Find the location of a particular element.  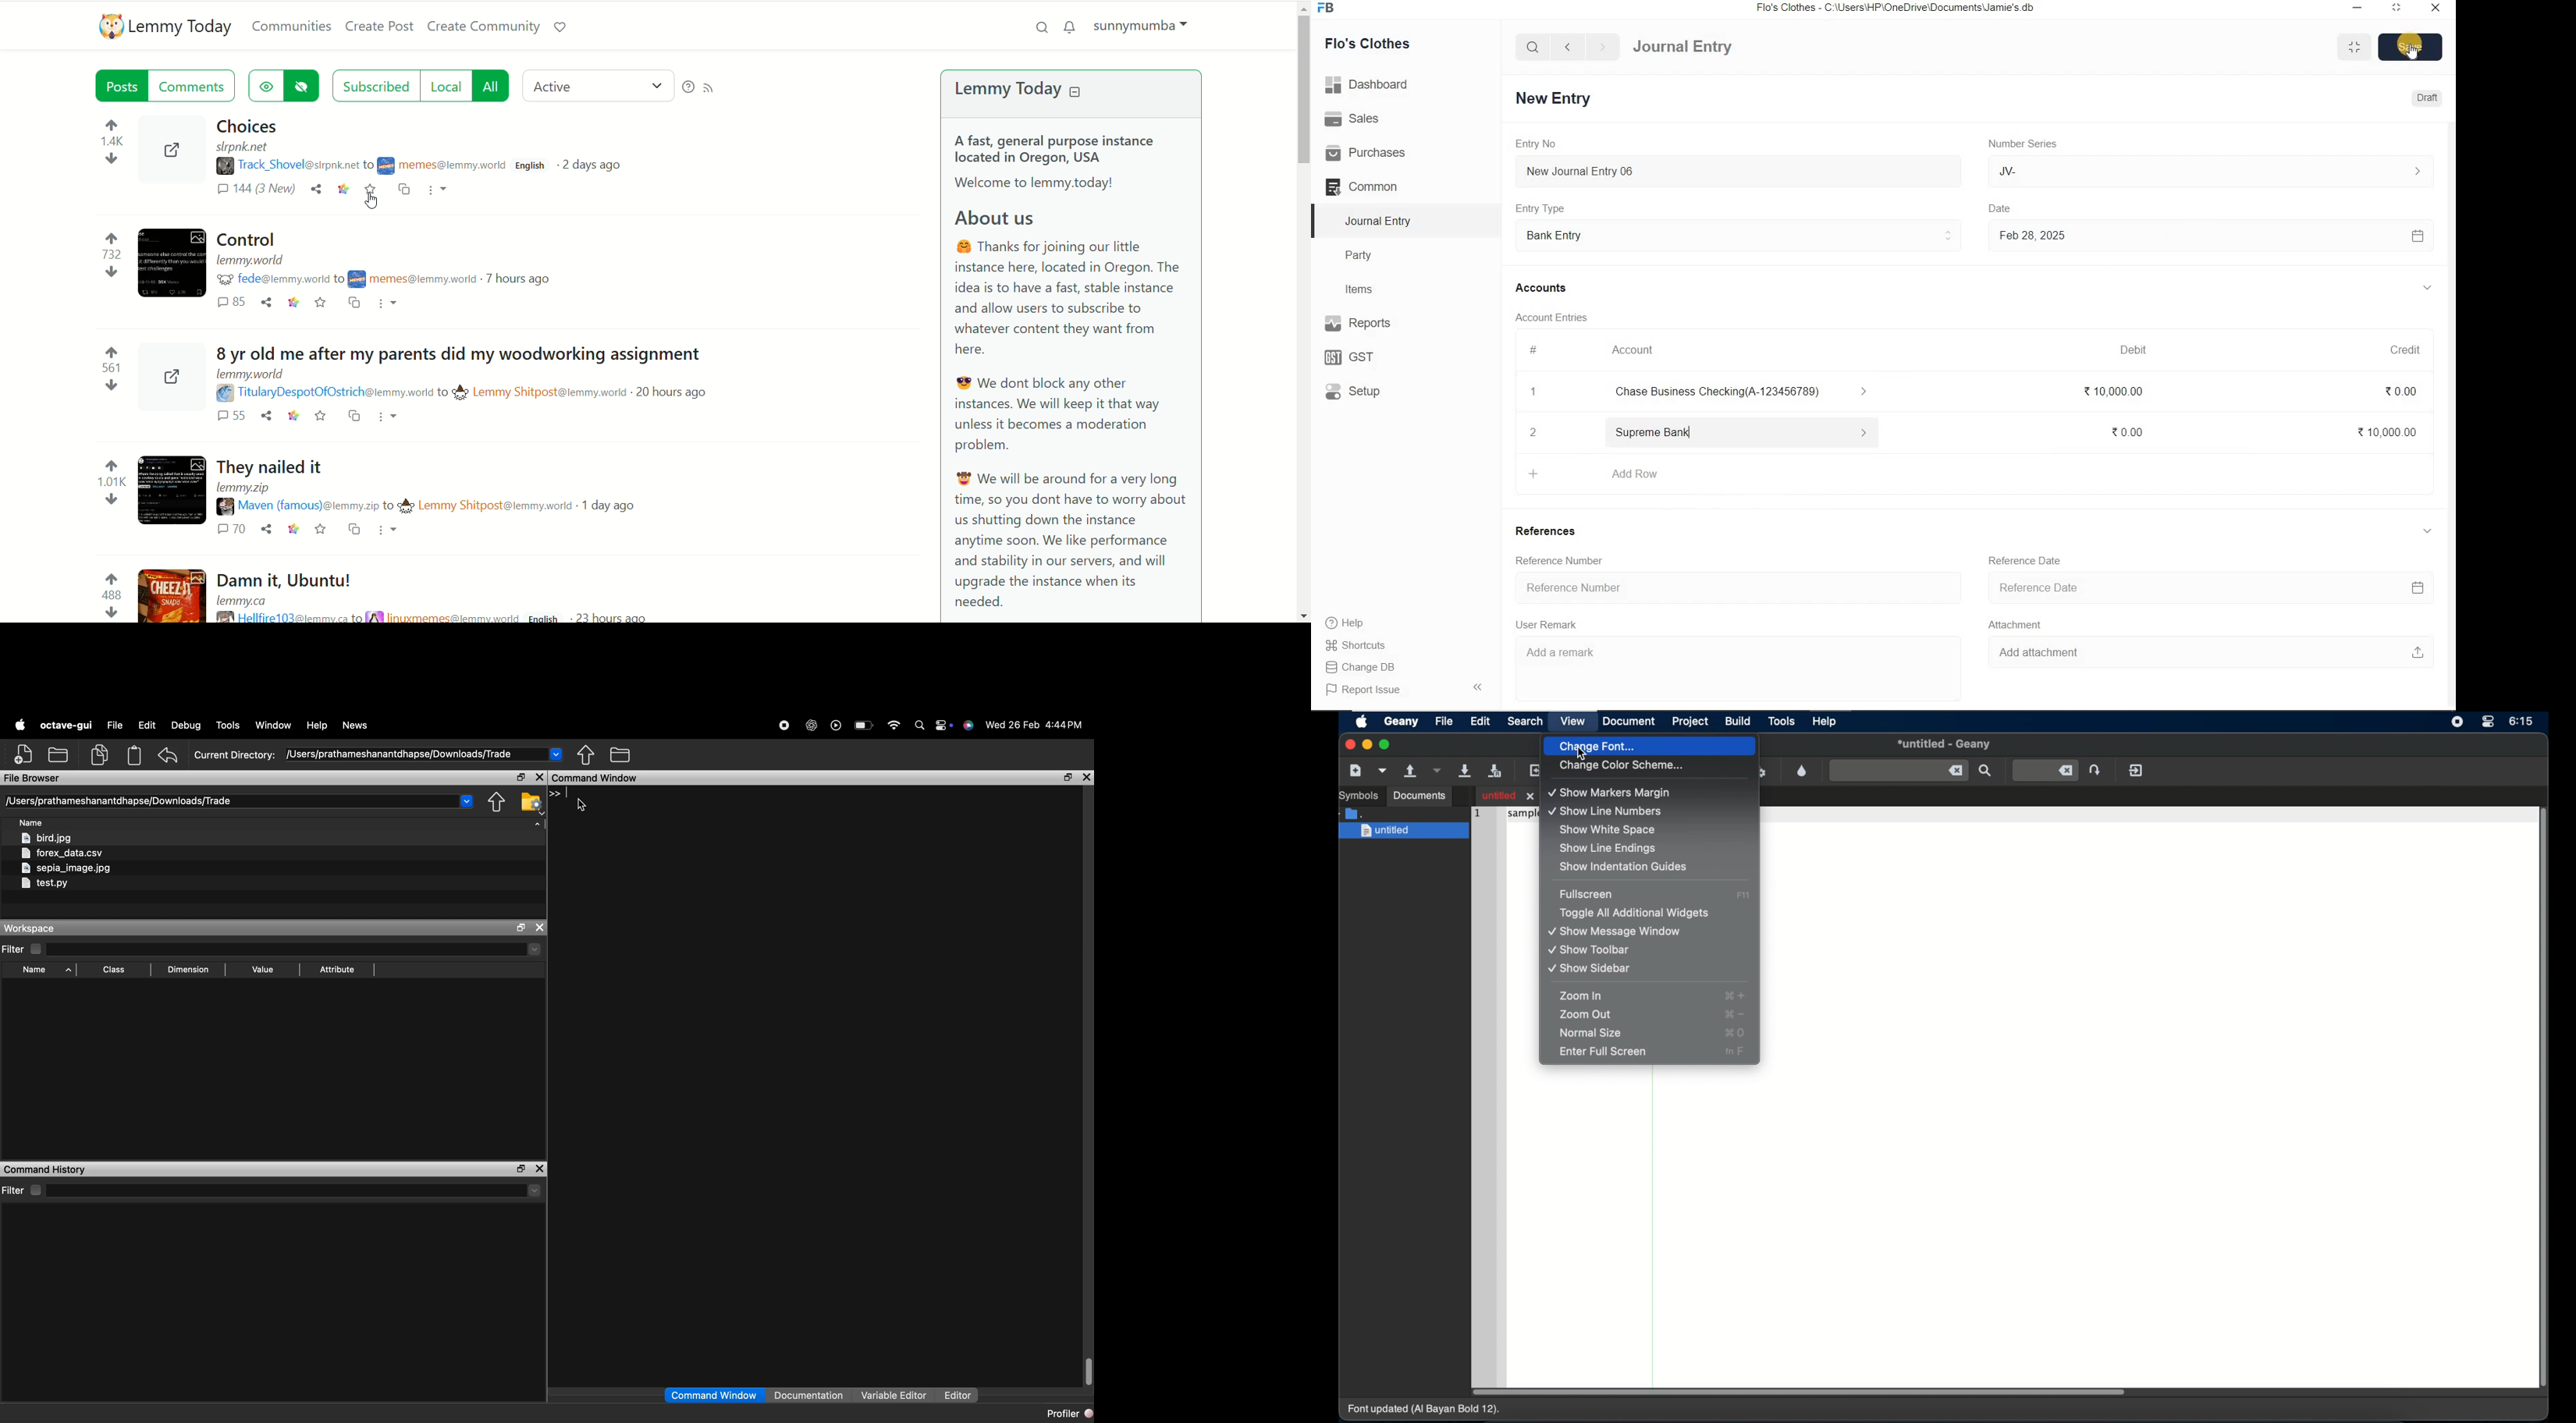

₹0.00 is located at coordinates (2128, 430).